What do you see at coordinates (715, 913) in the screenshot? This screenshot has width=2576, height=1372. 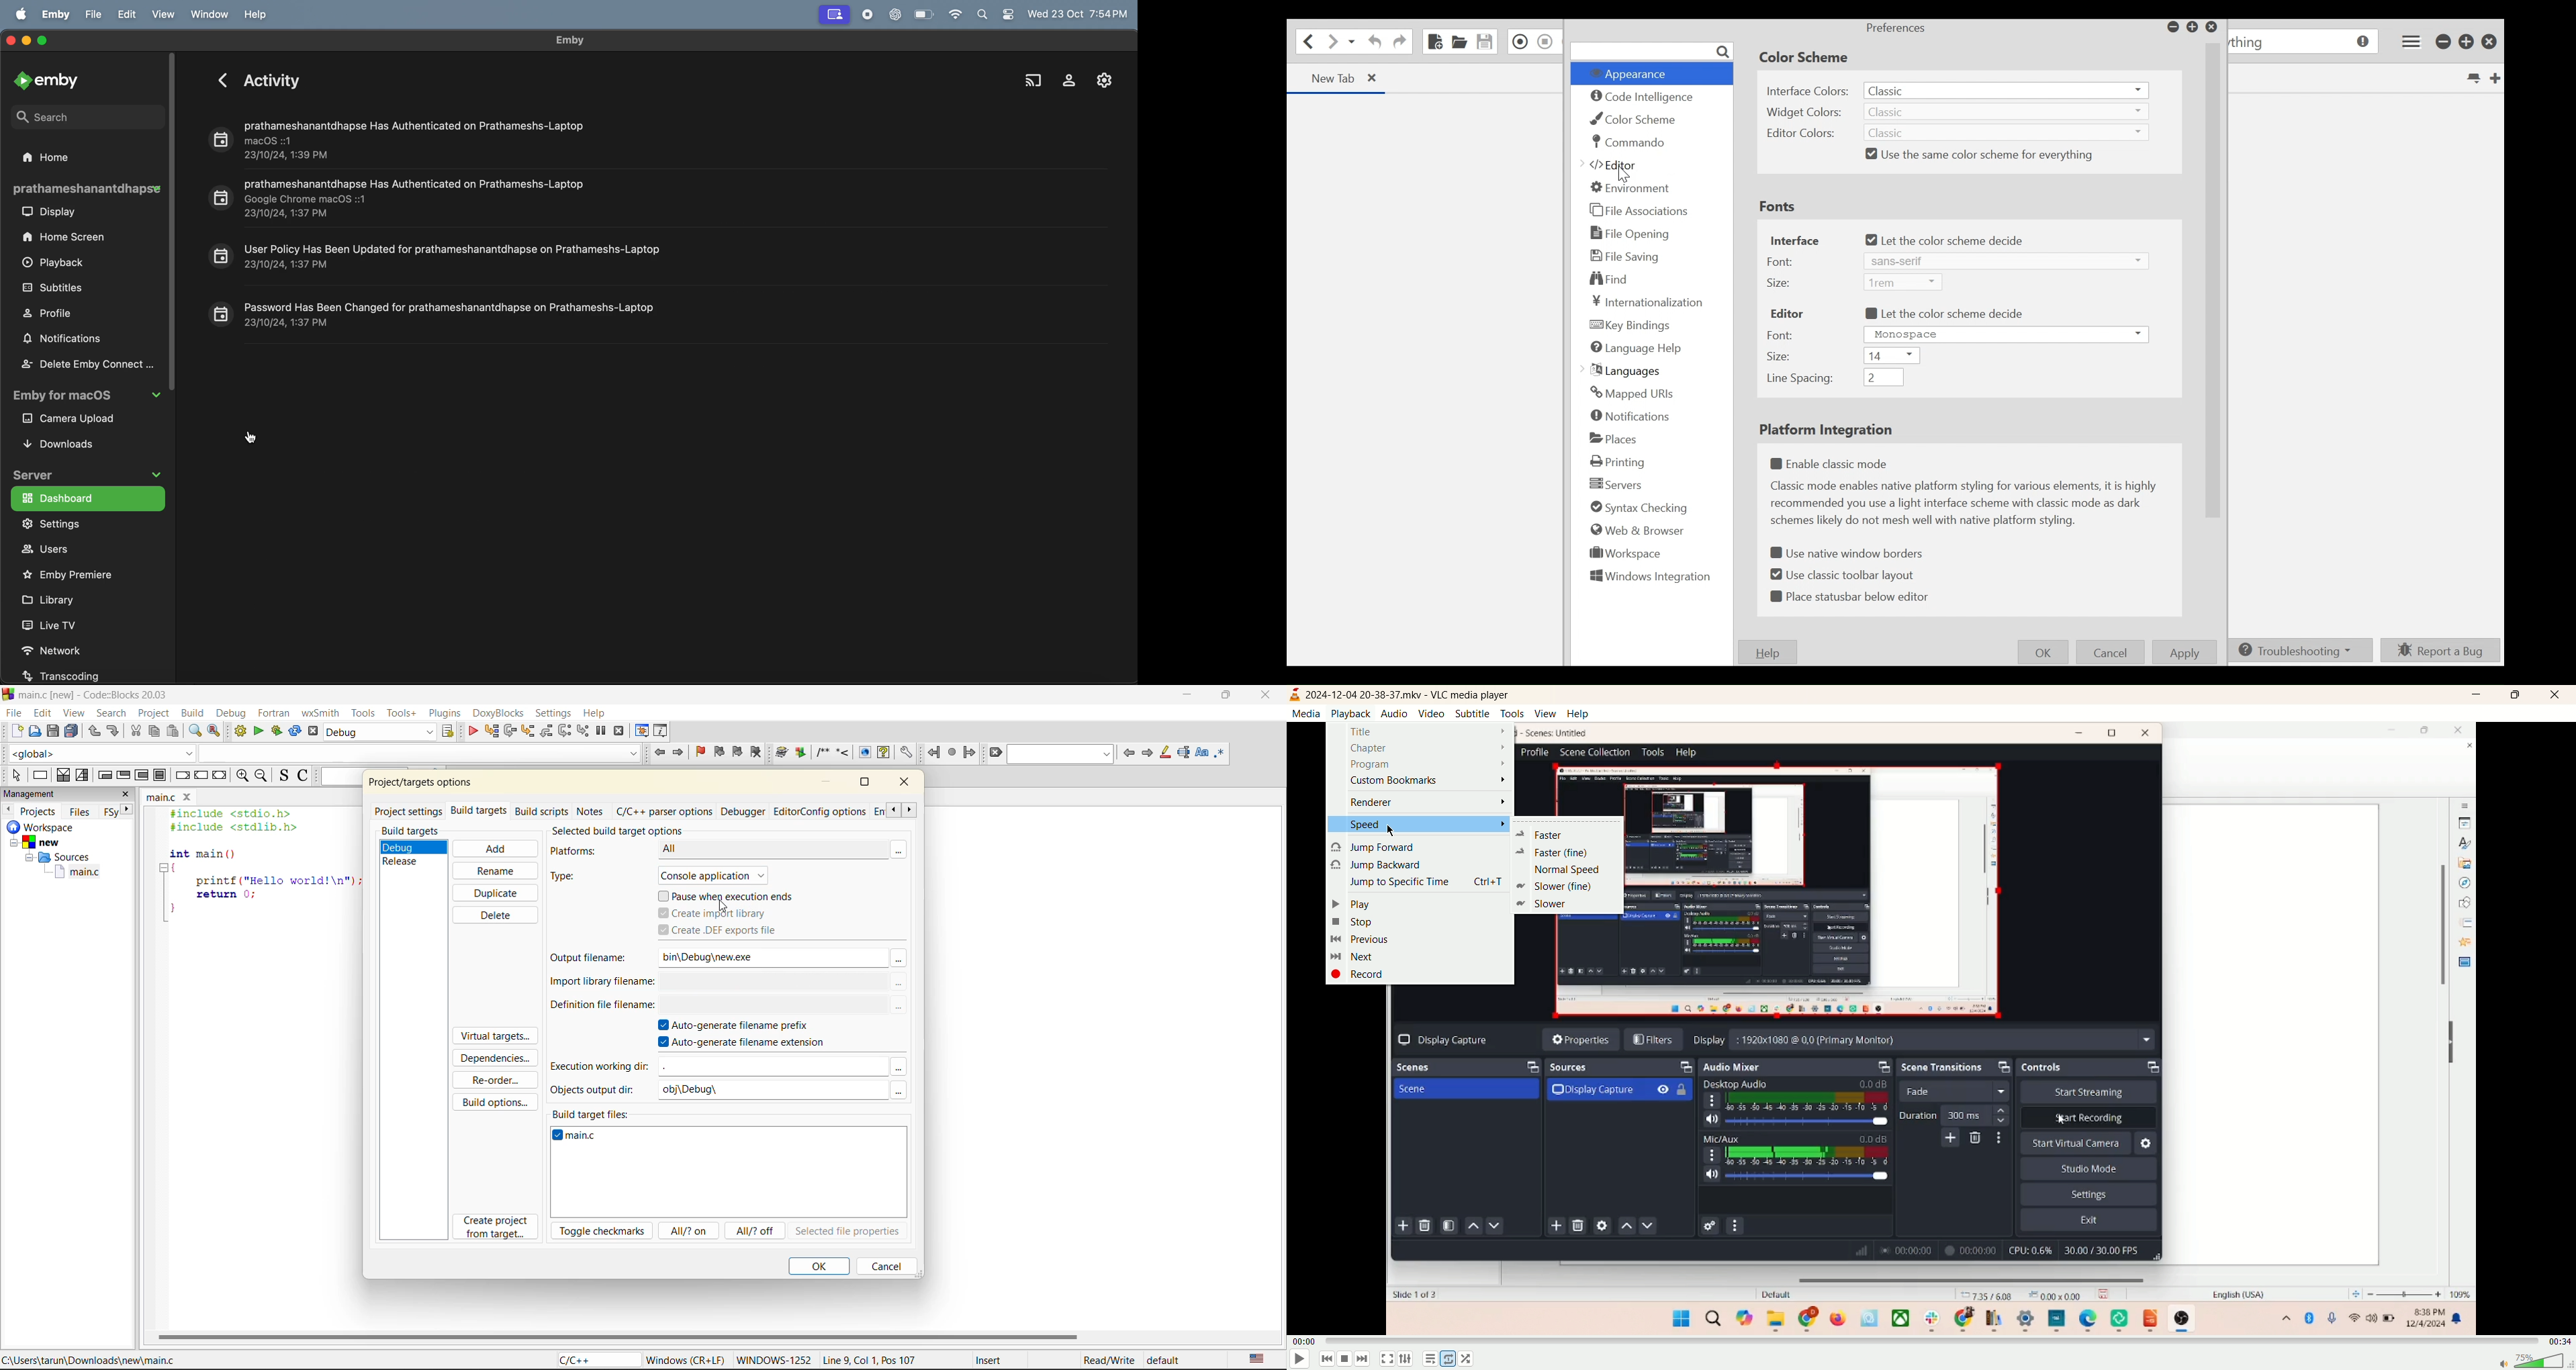 I see `create import library` at bounding box center [715, 913].